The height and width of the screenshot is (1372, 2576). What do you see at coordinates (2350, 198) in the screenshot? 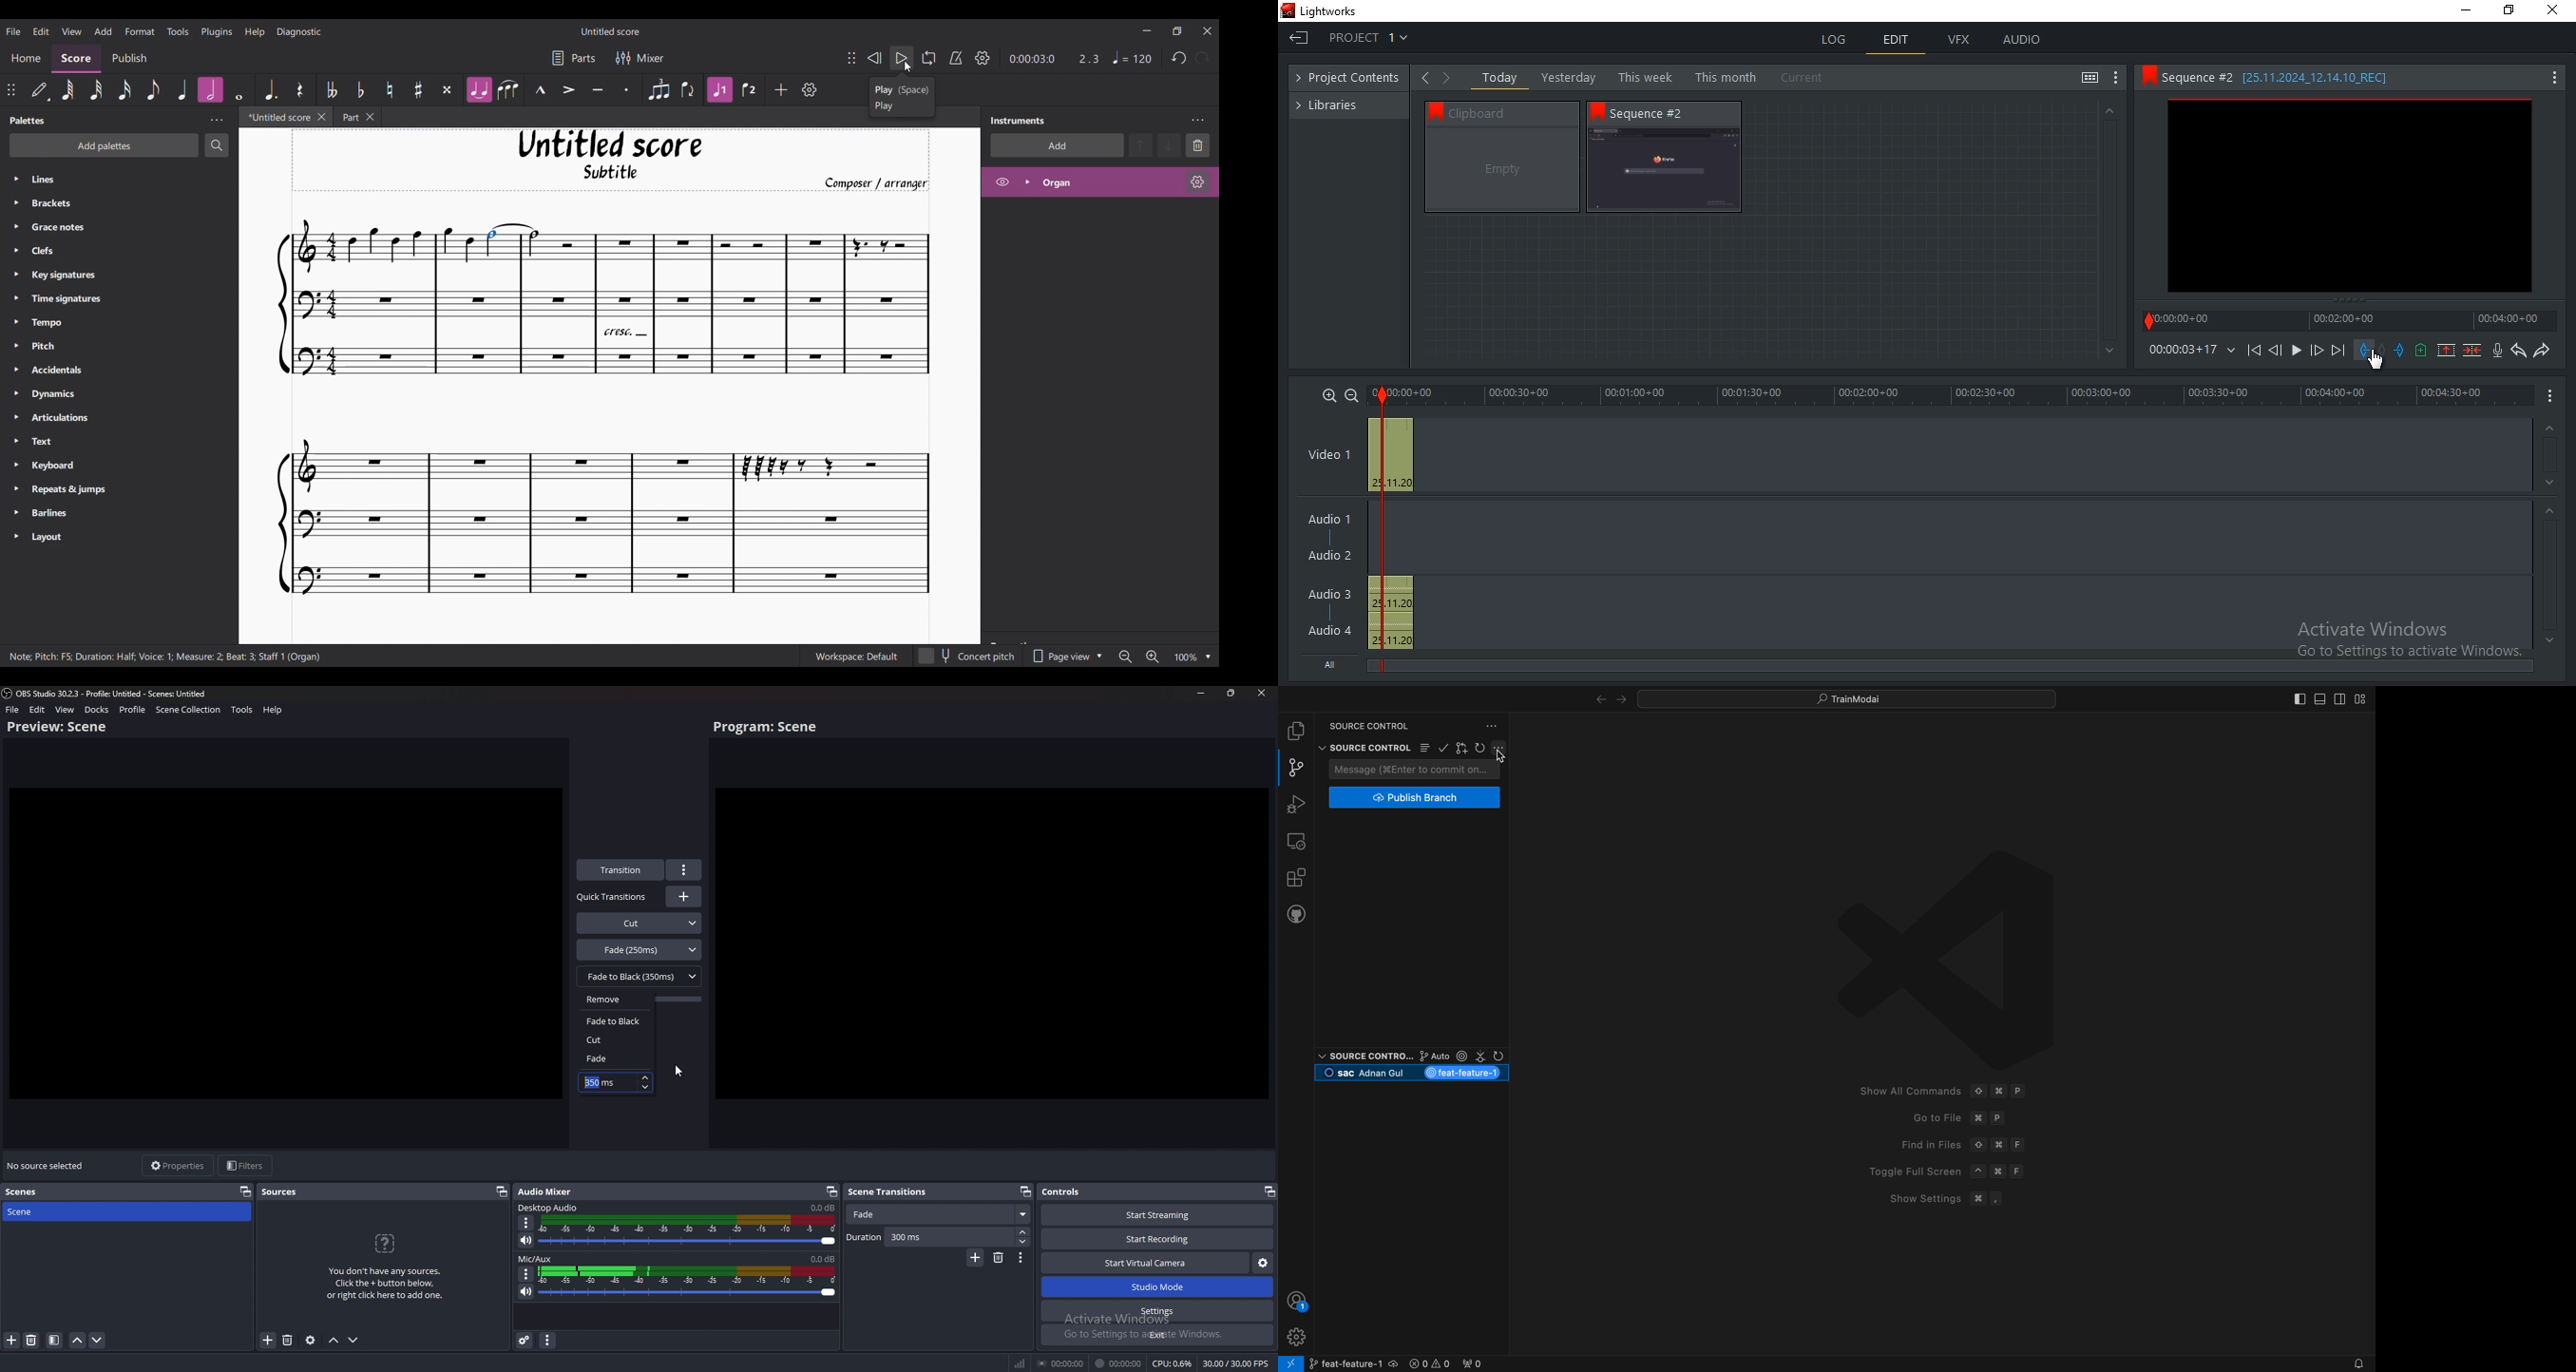
I see `sequence 2` at bounding box center [2350, 198].